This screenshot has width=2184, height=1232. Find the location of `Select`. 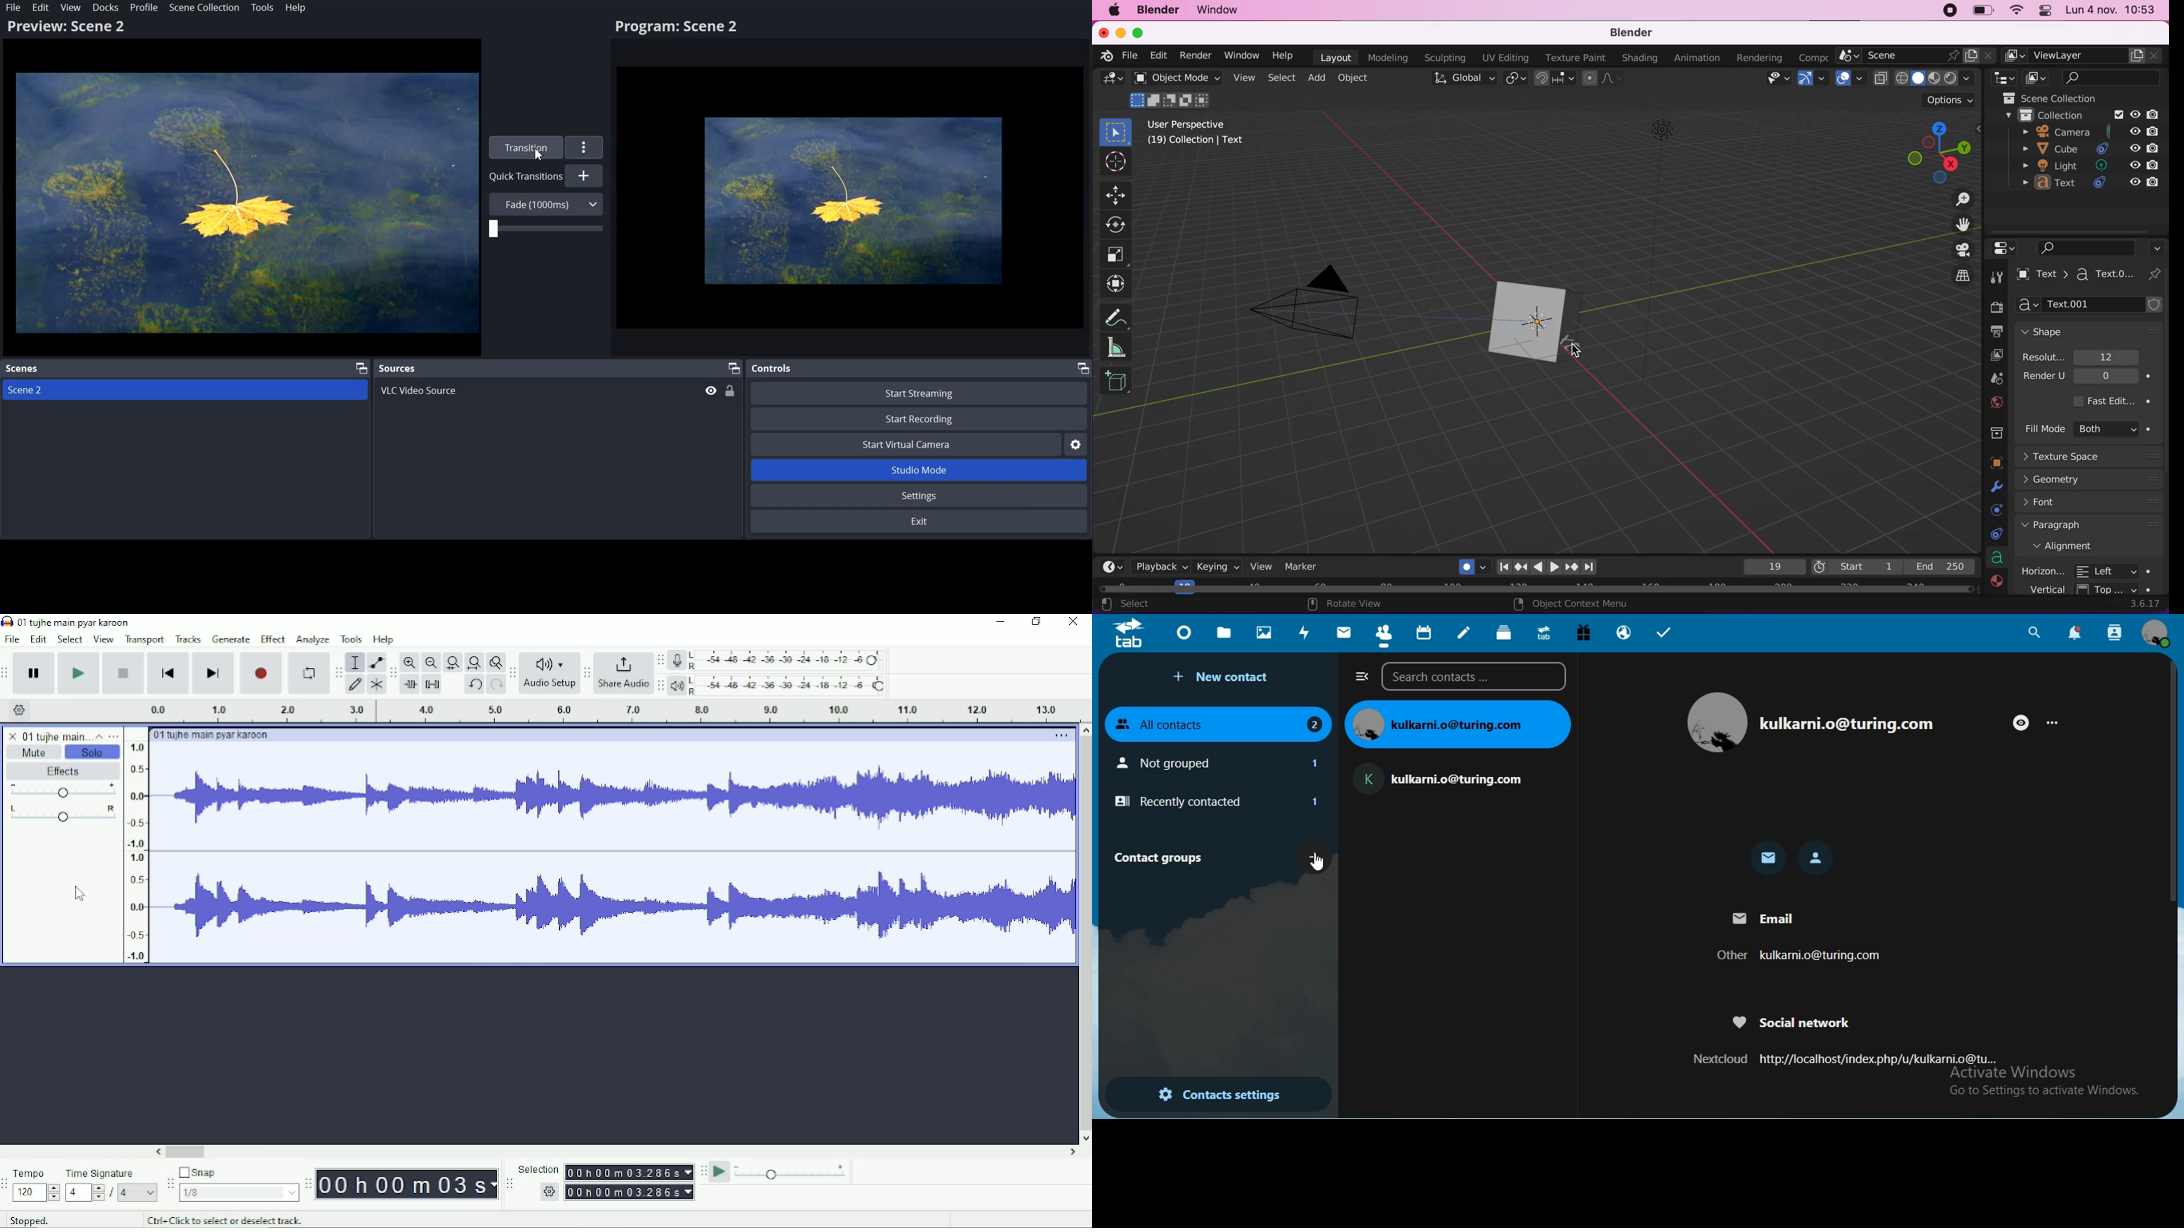

Select is located at coordinates (68, 639).